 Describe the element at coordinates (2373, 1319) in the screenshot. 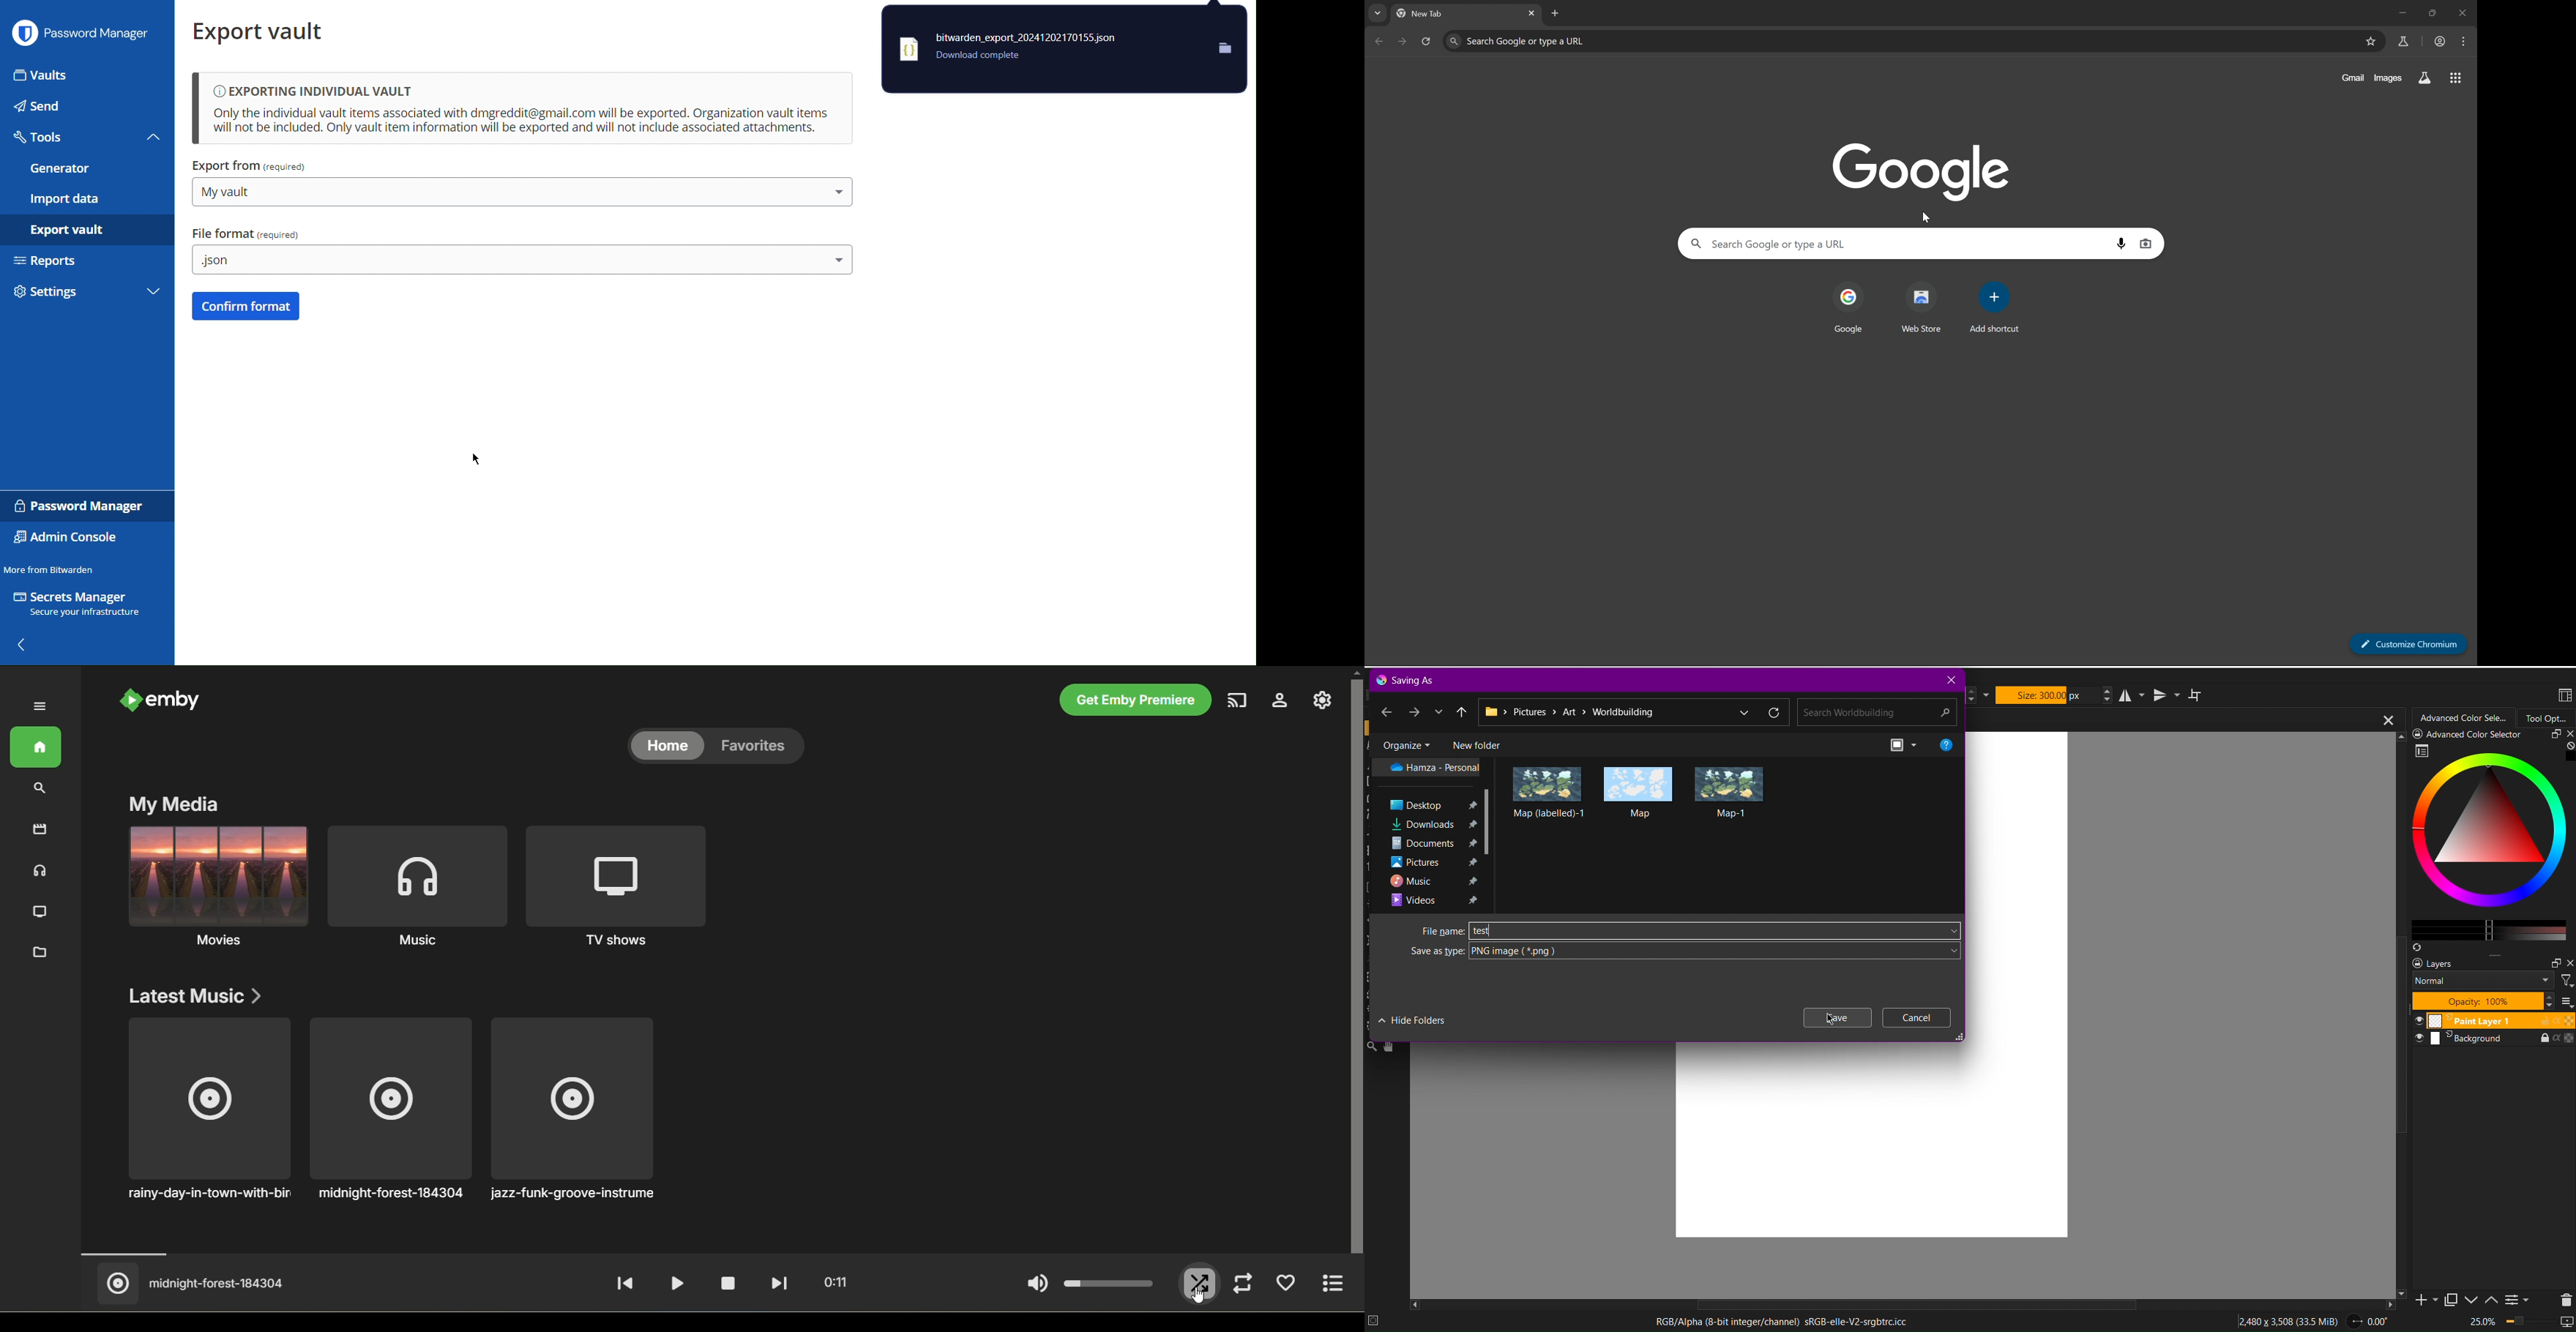

I see `Degree` at that location.